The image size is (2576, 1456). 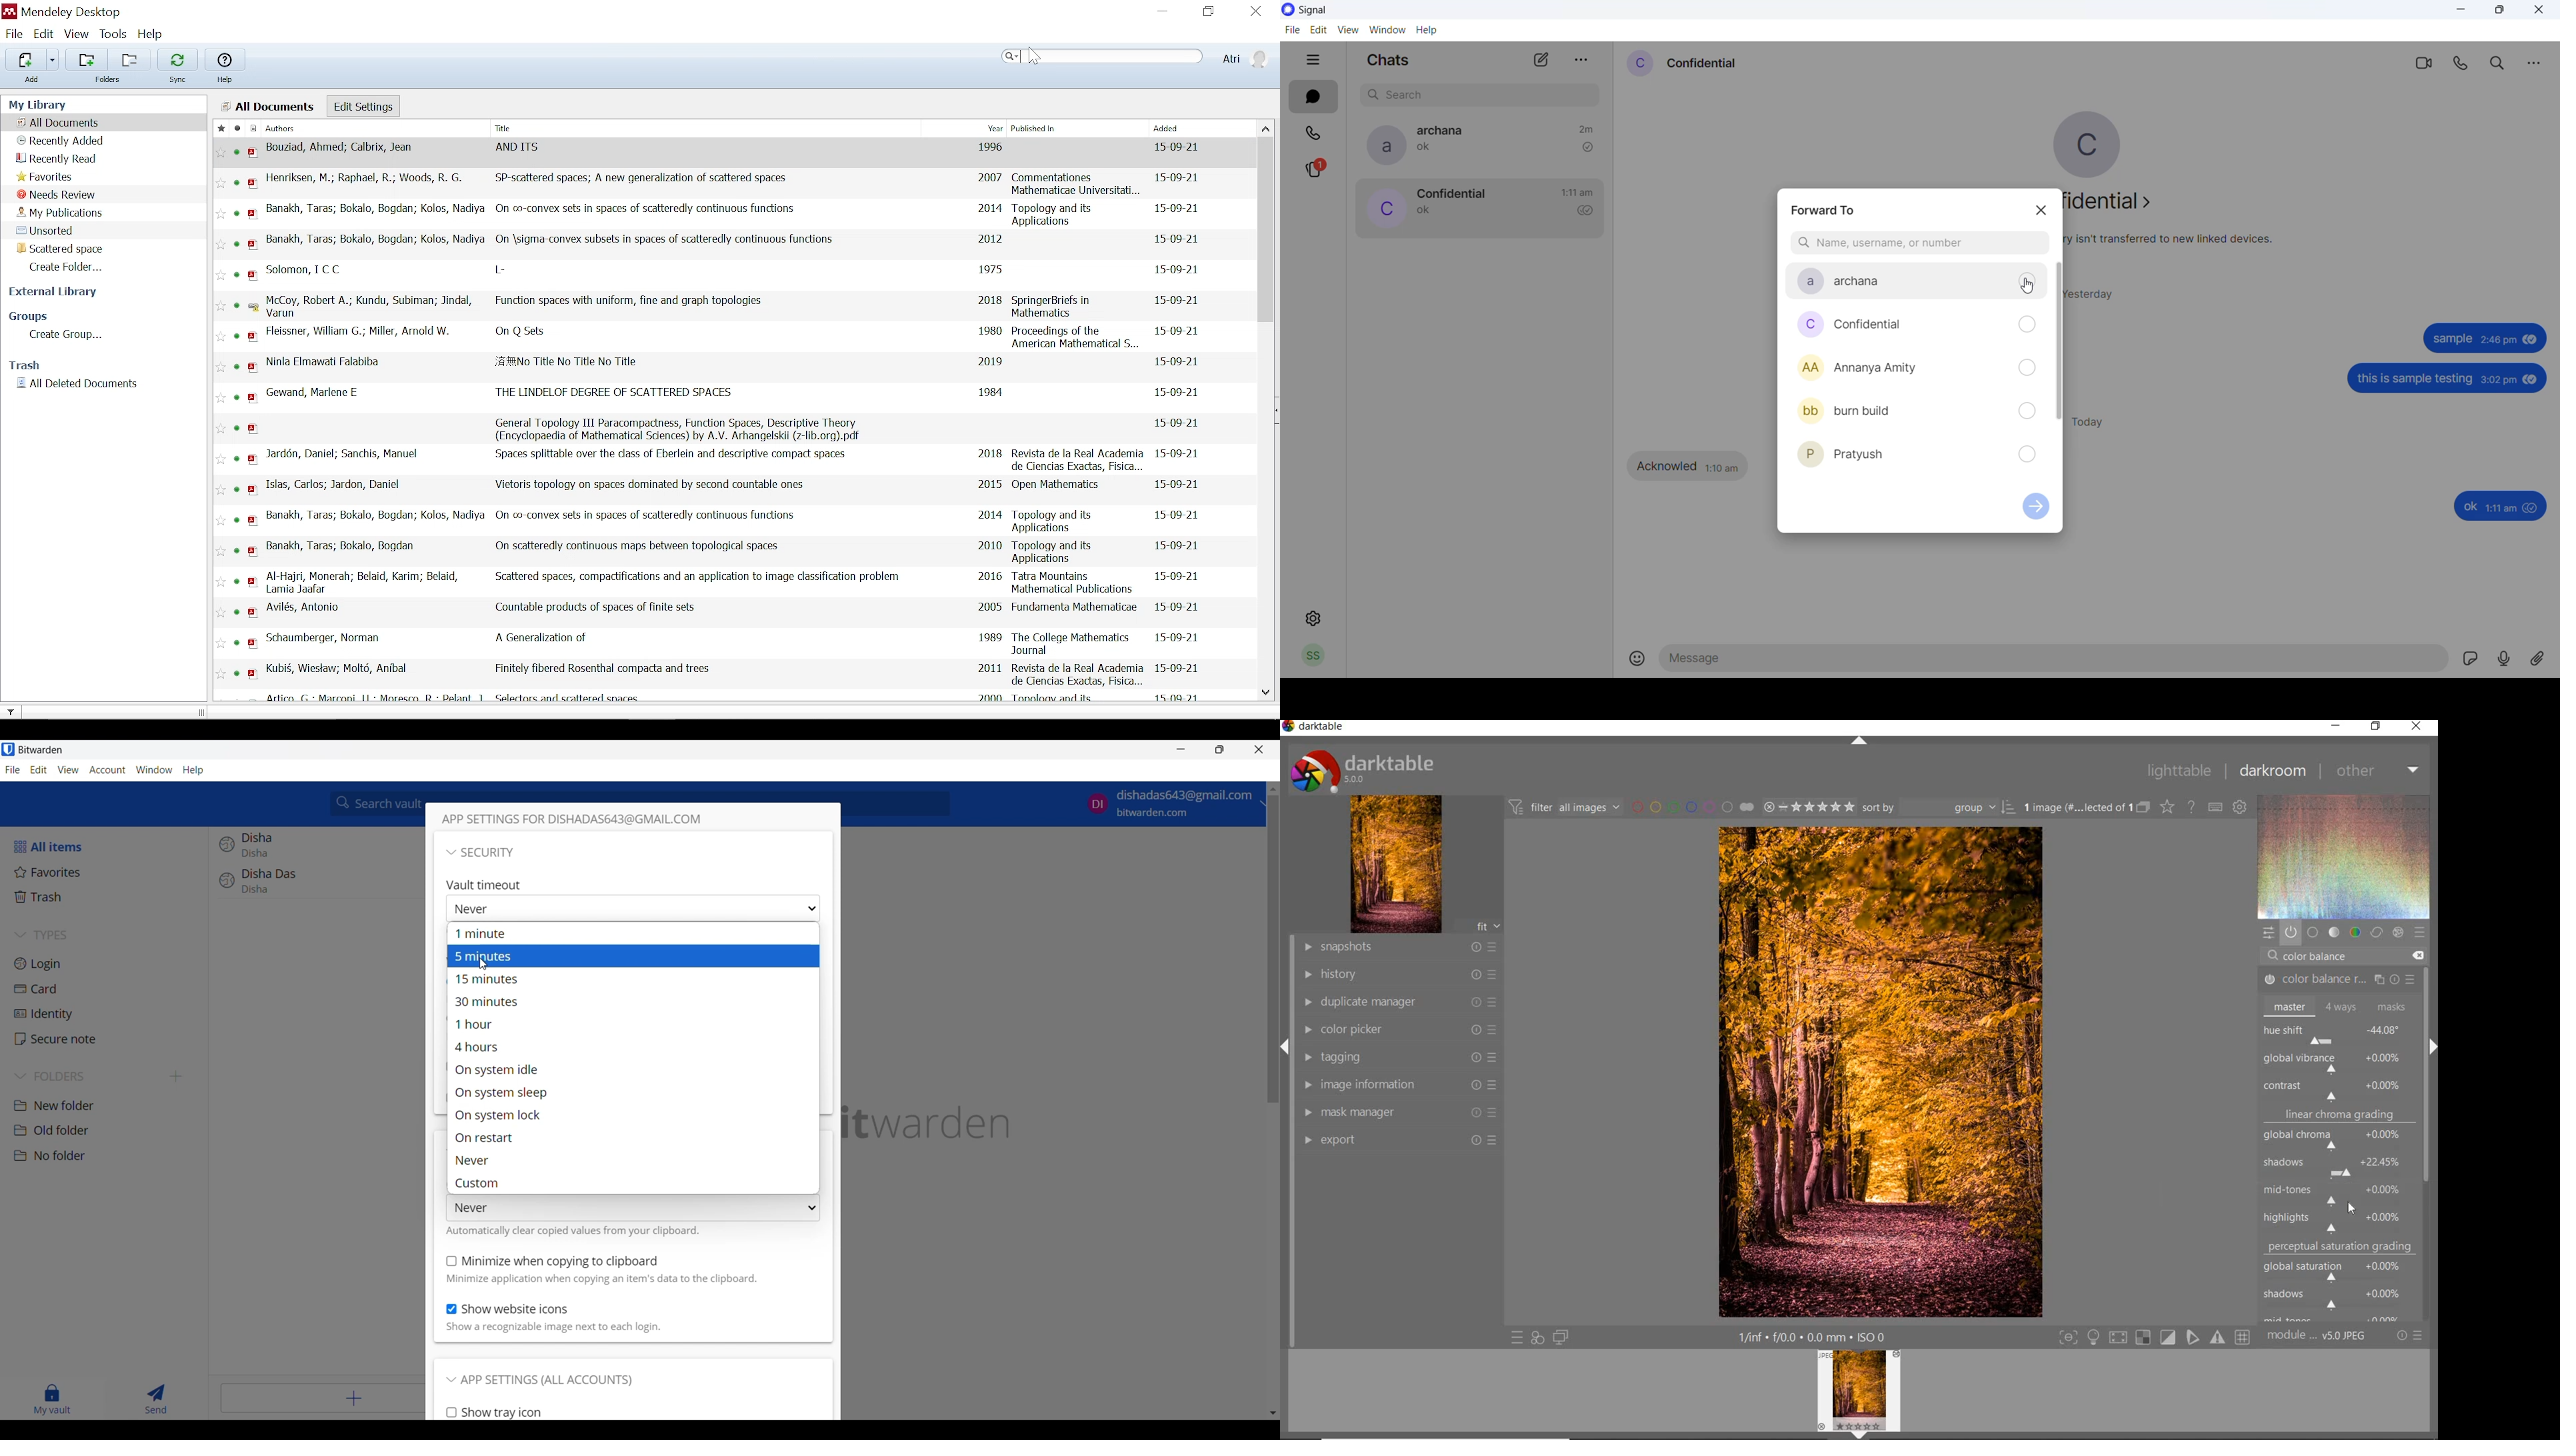 I want to click on Al-Hajri, Monerah; Belaid, Karim; Belaid, Lams Joafer ~~ Scattered spaces, compactifications and an application to image classification problem 2016 Tatra Mountains Mathematical Publications 15-09-21, so click(x=727, y=583).